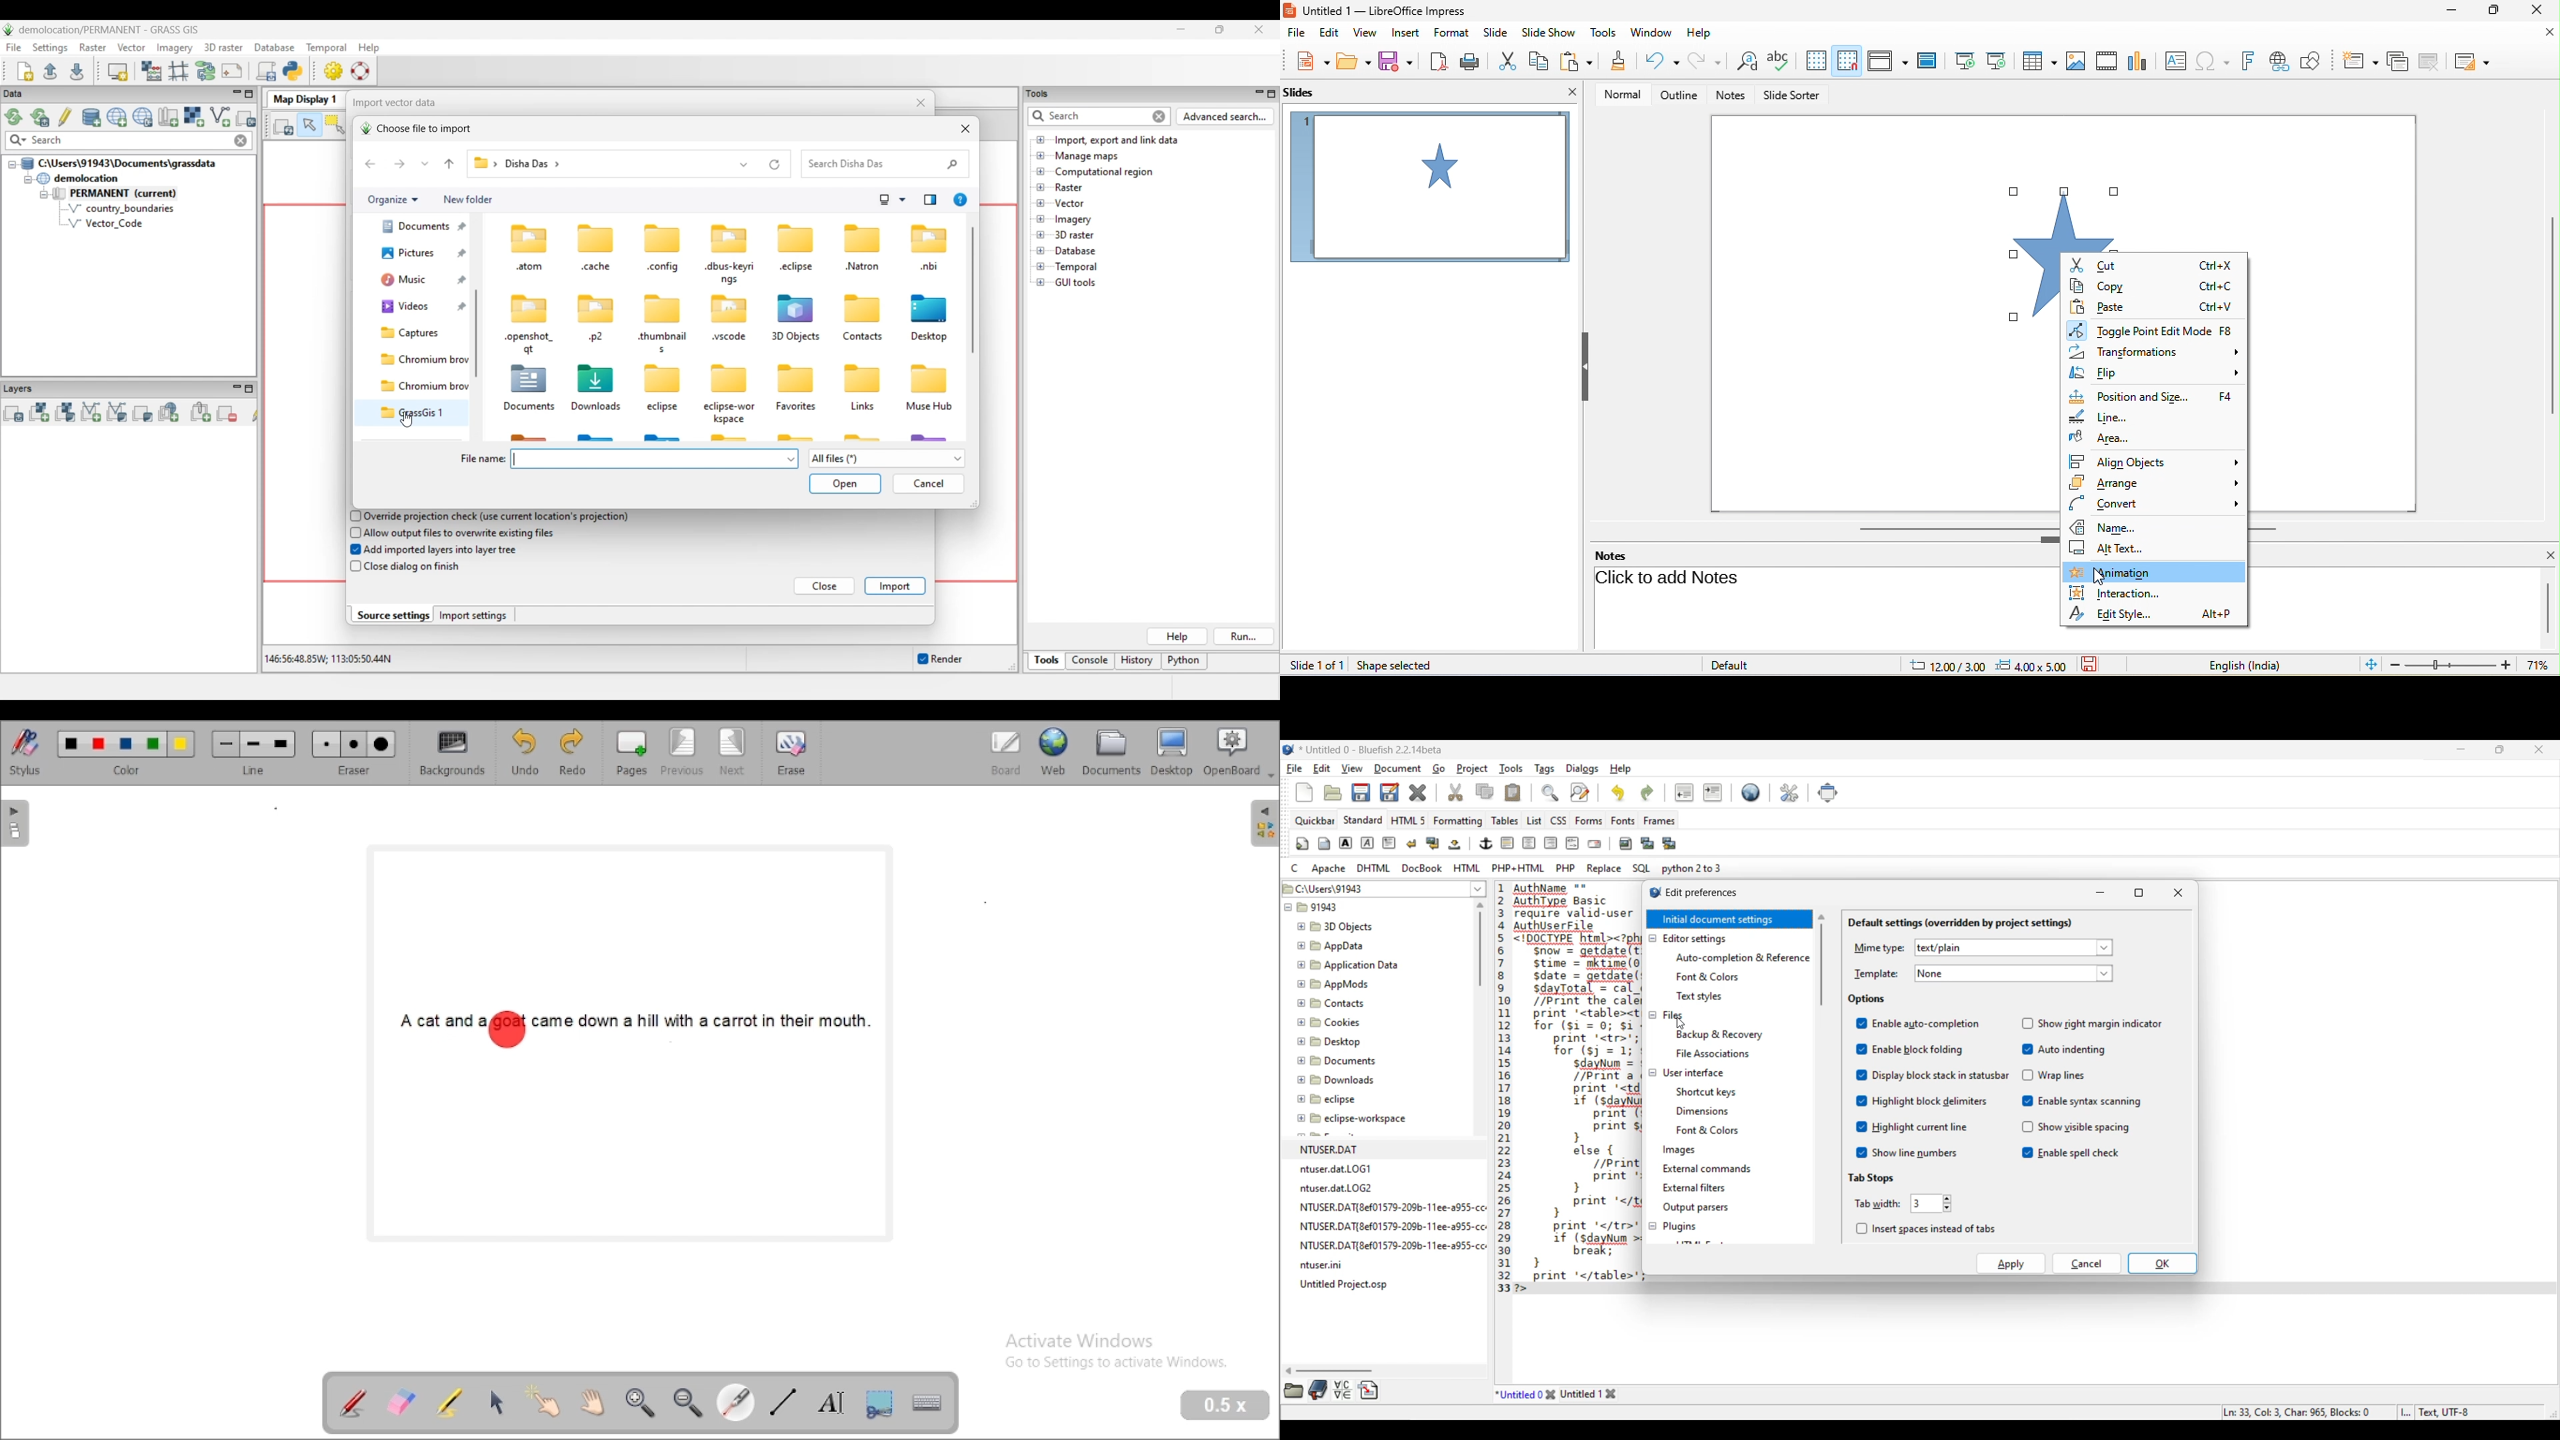  I want to click on Paste, so click(1513, 792).